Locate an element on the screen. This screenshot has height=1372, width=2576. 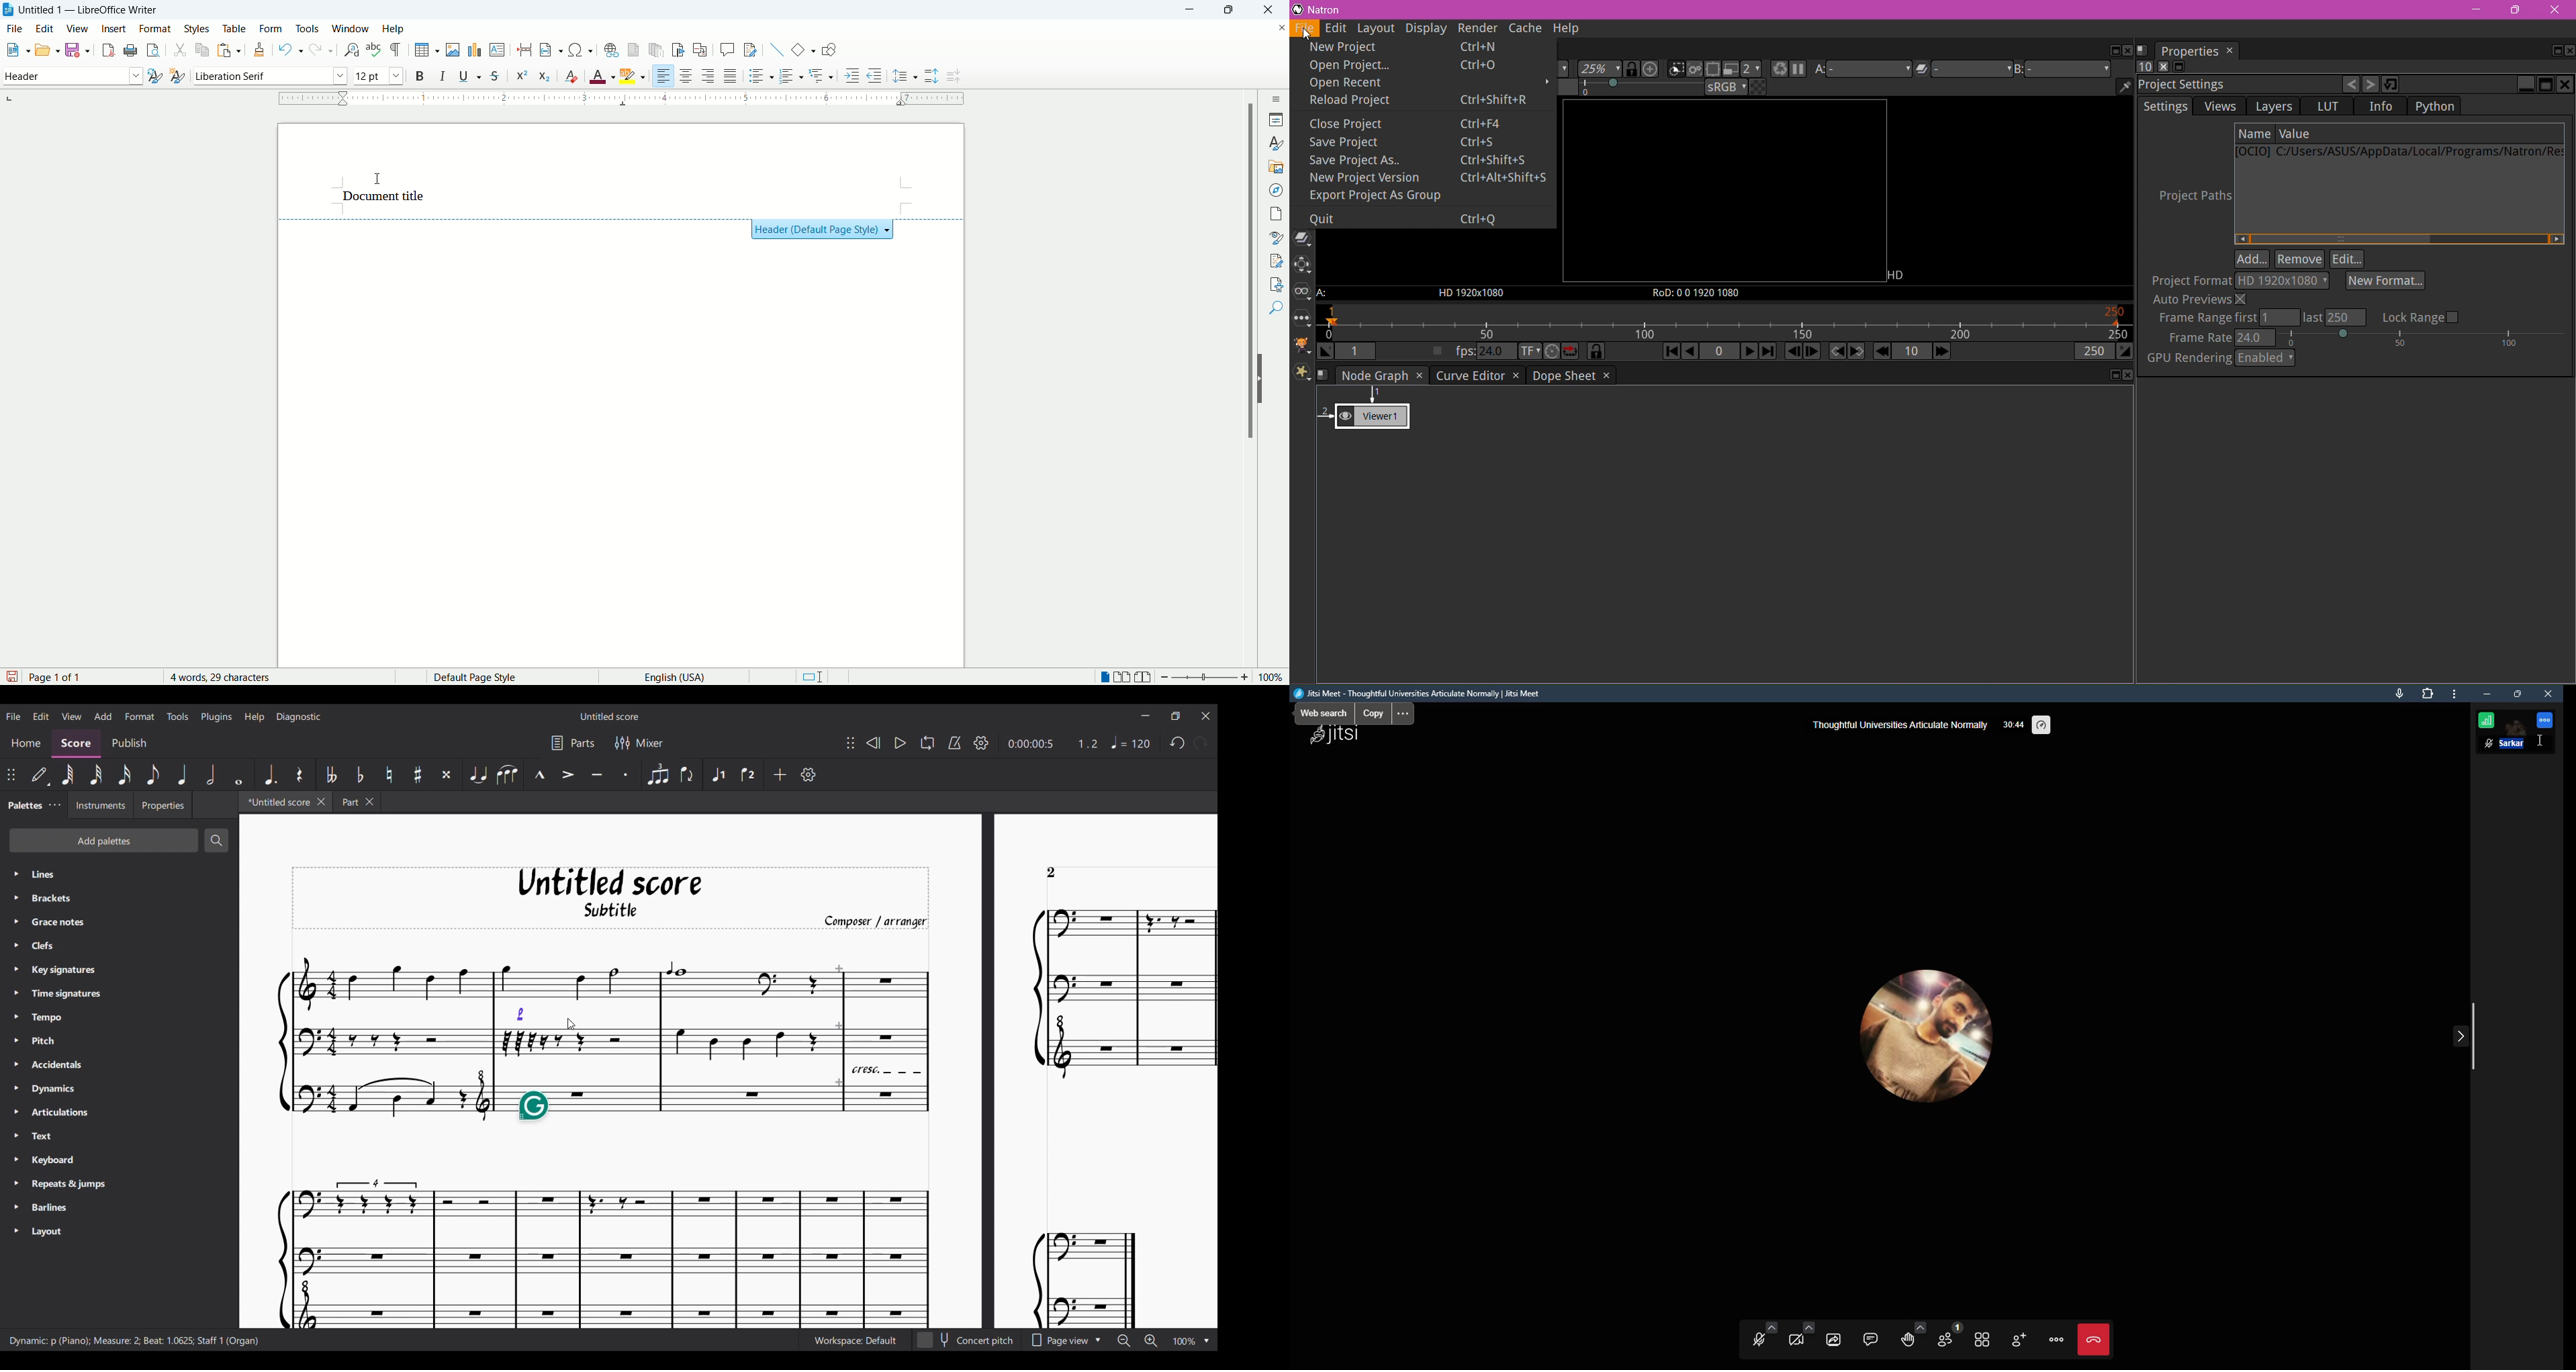
menu is located at coordinates (1405, 716).